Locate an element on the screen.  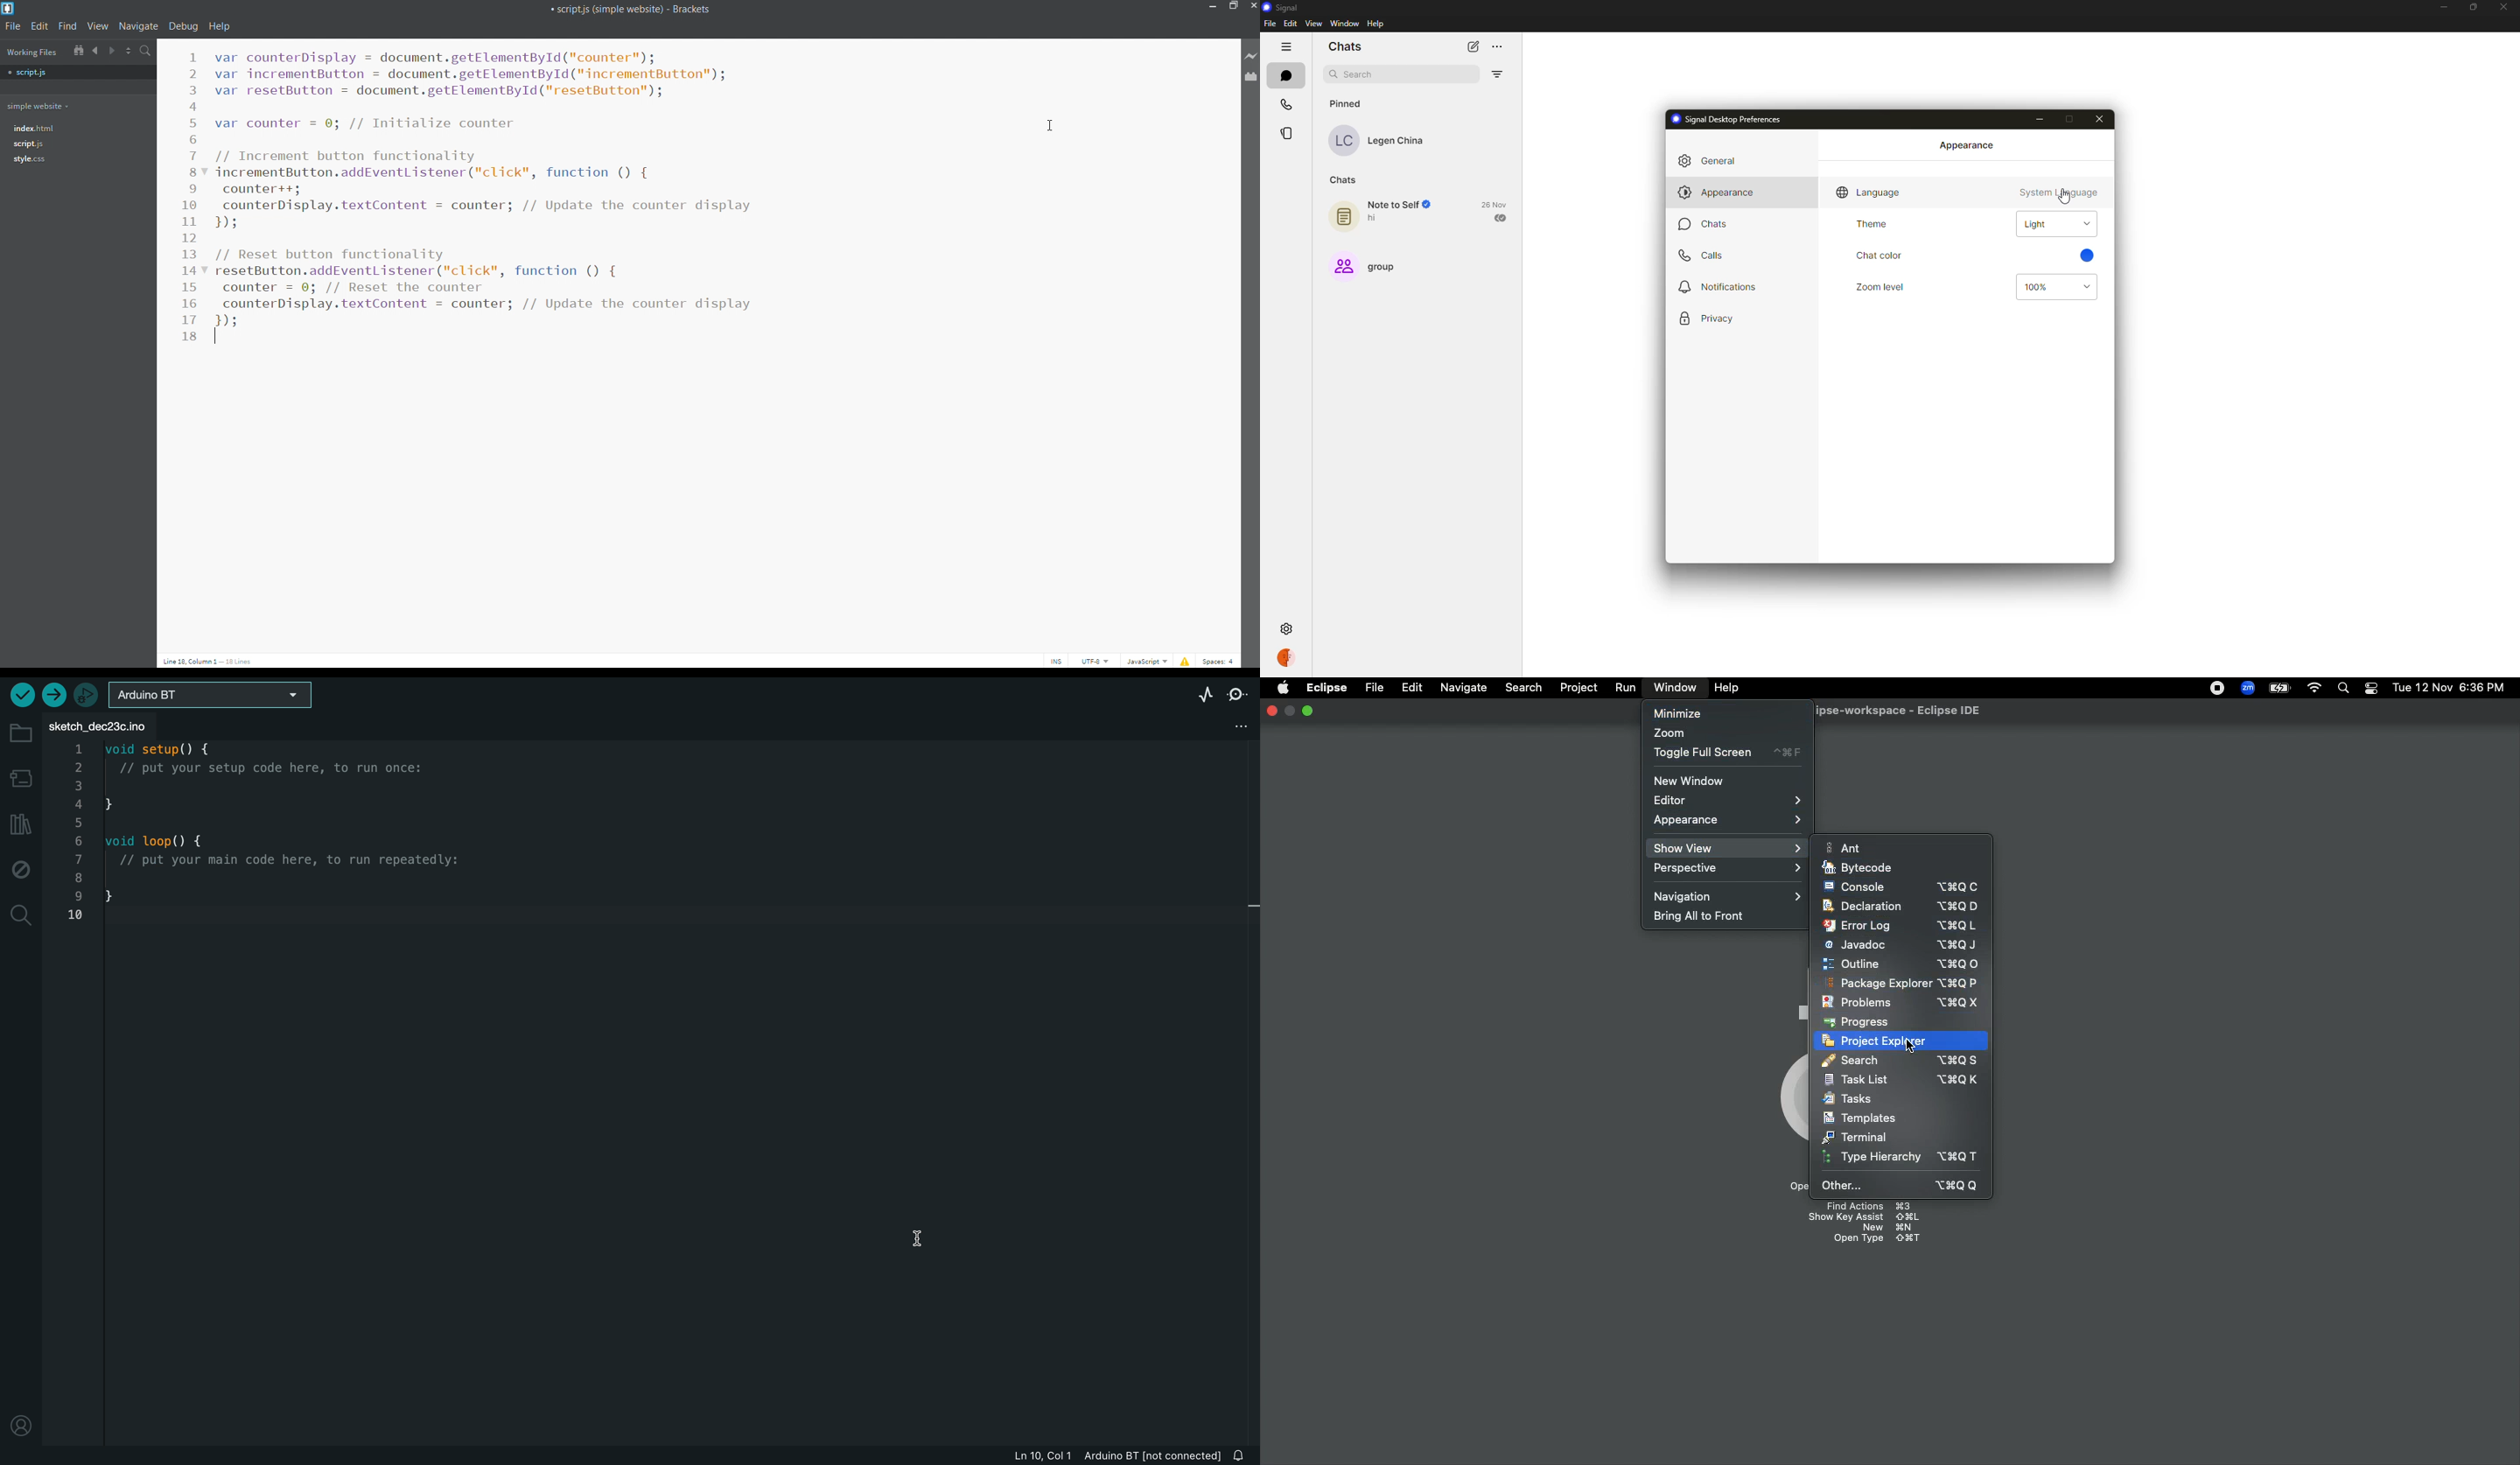
file tab is located at coordinates (103, 723).